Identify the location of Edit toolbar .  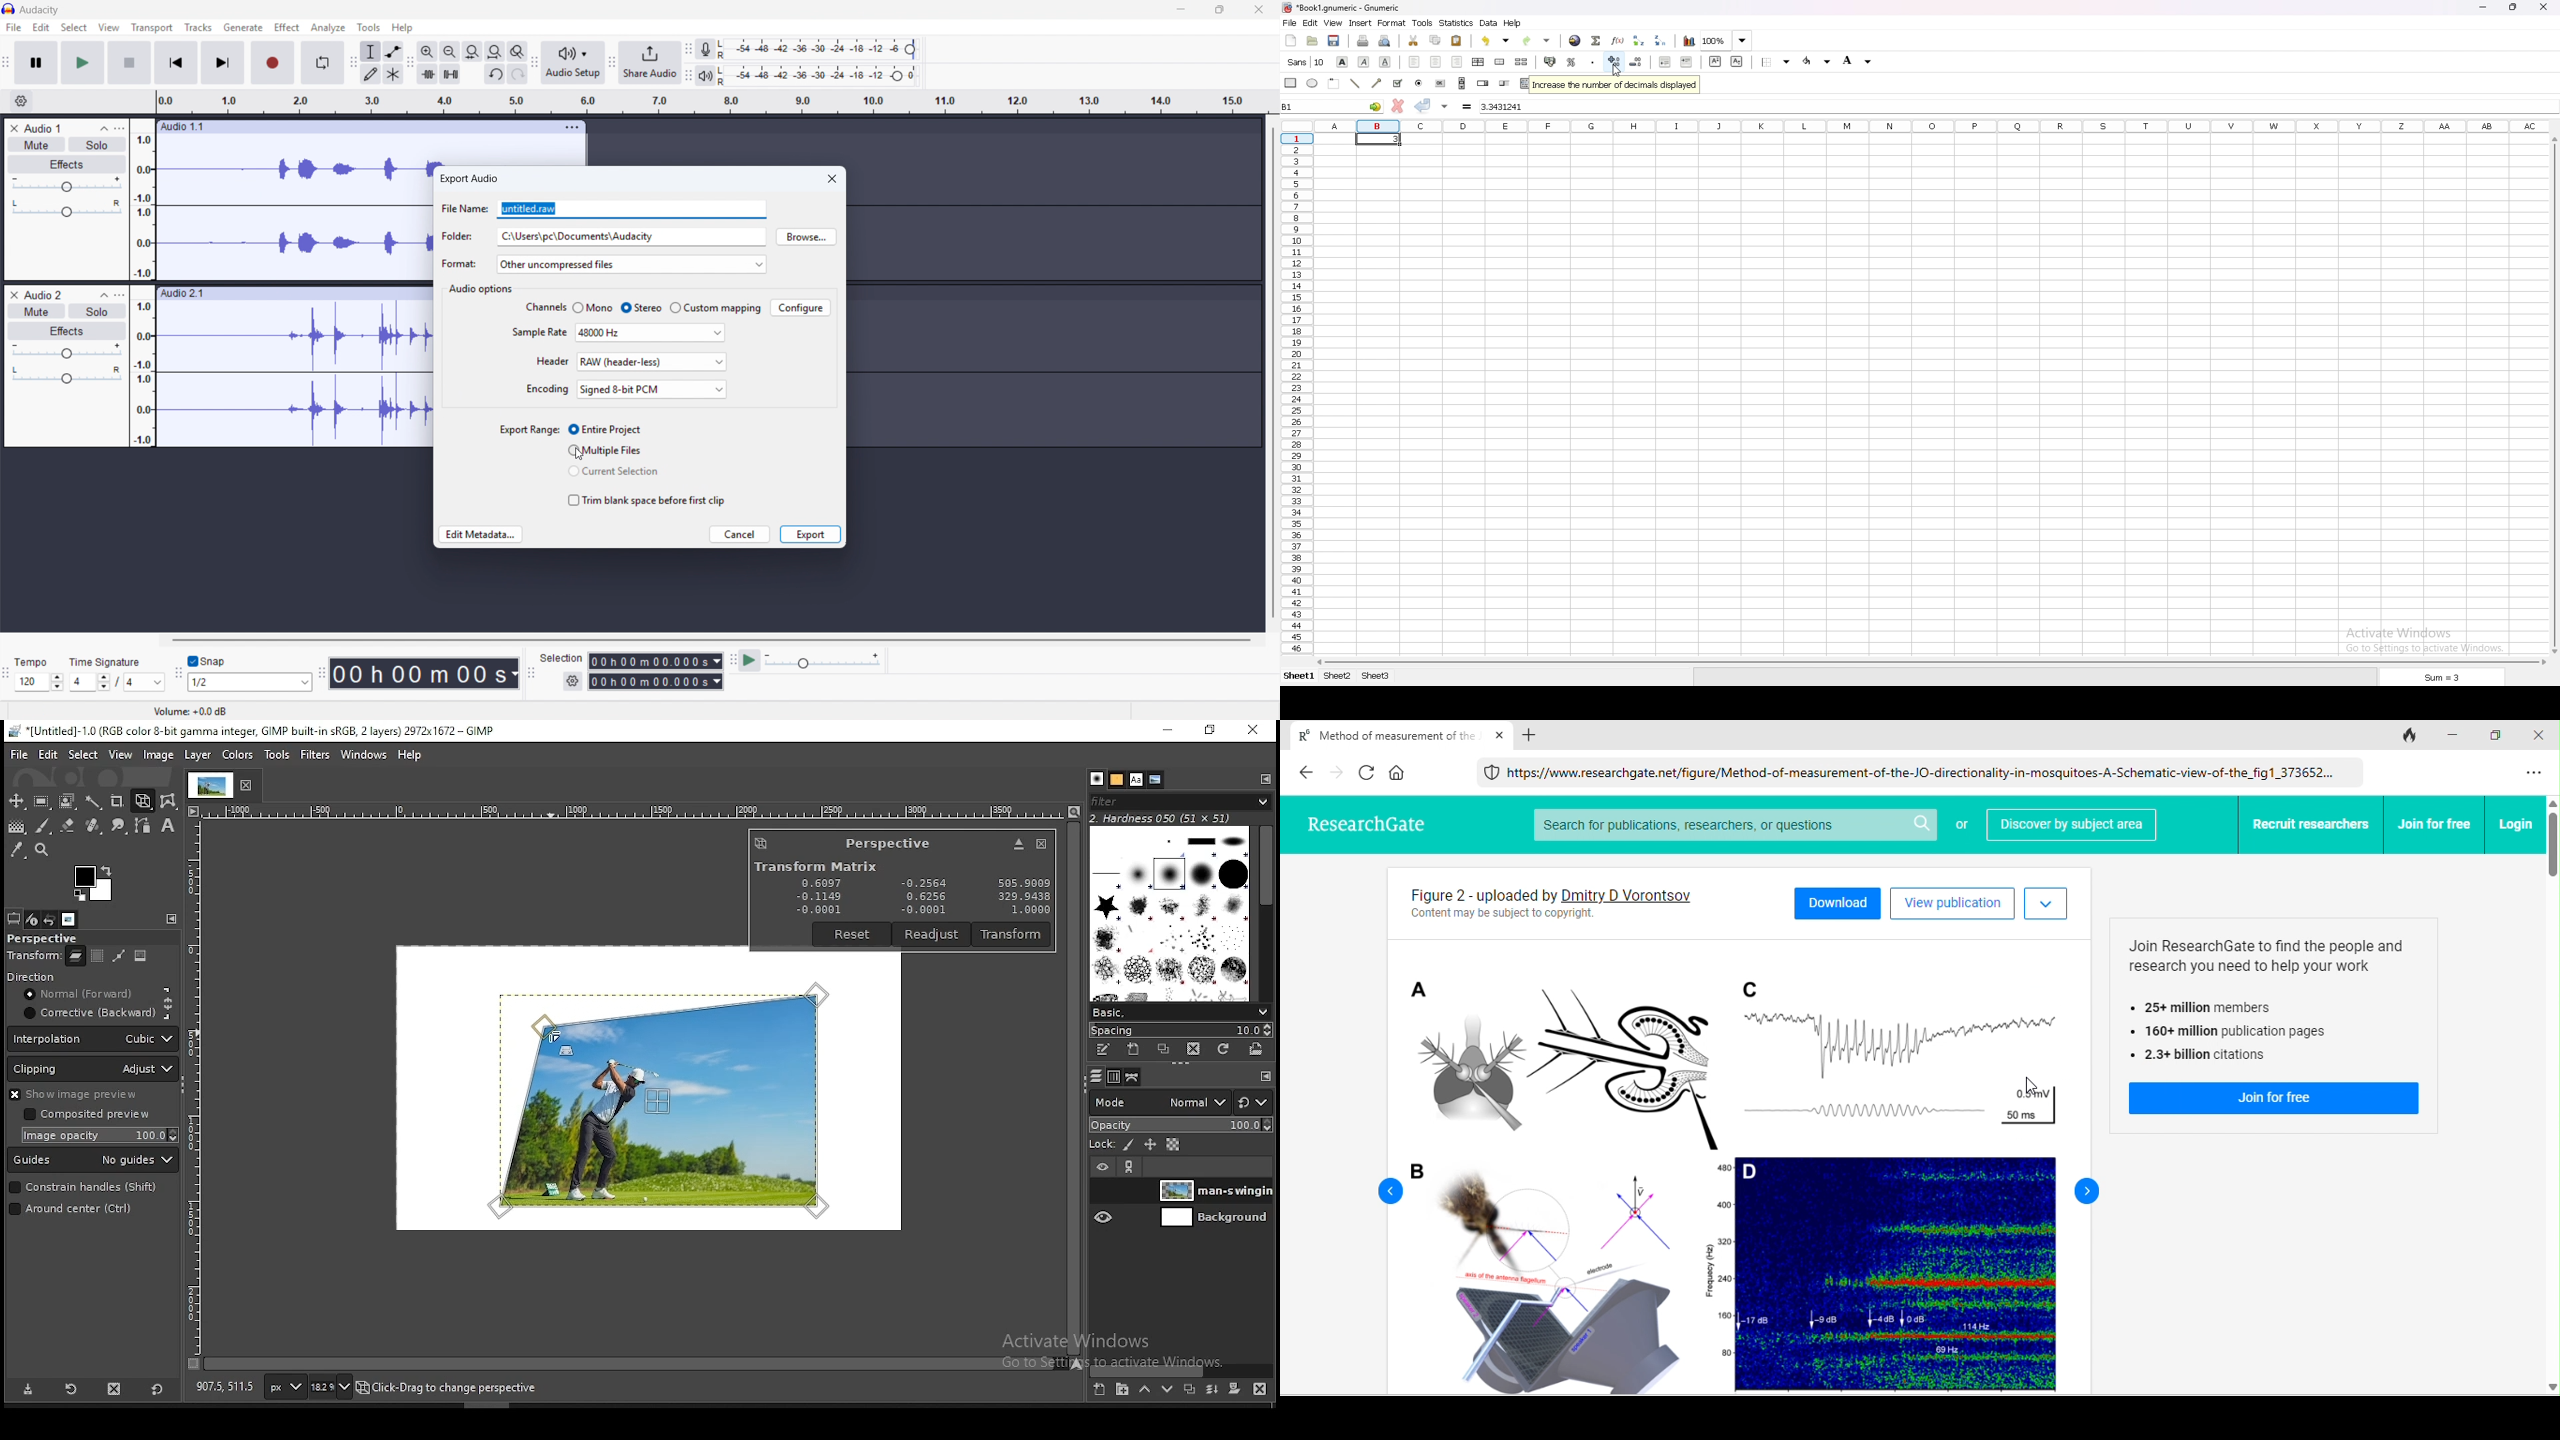
(410, 63).